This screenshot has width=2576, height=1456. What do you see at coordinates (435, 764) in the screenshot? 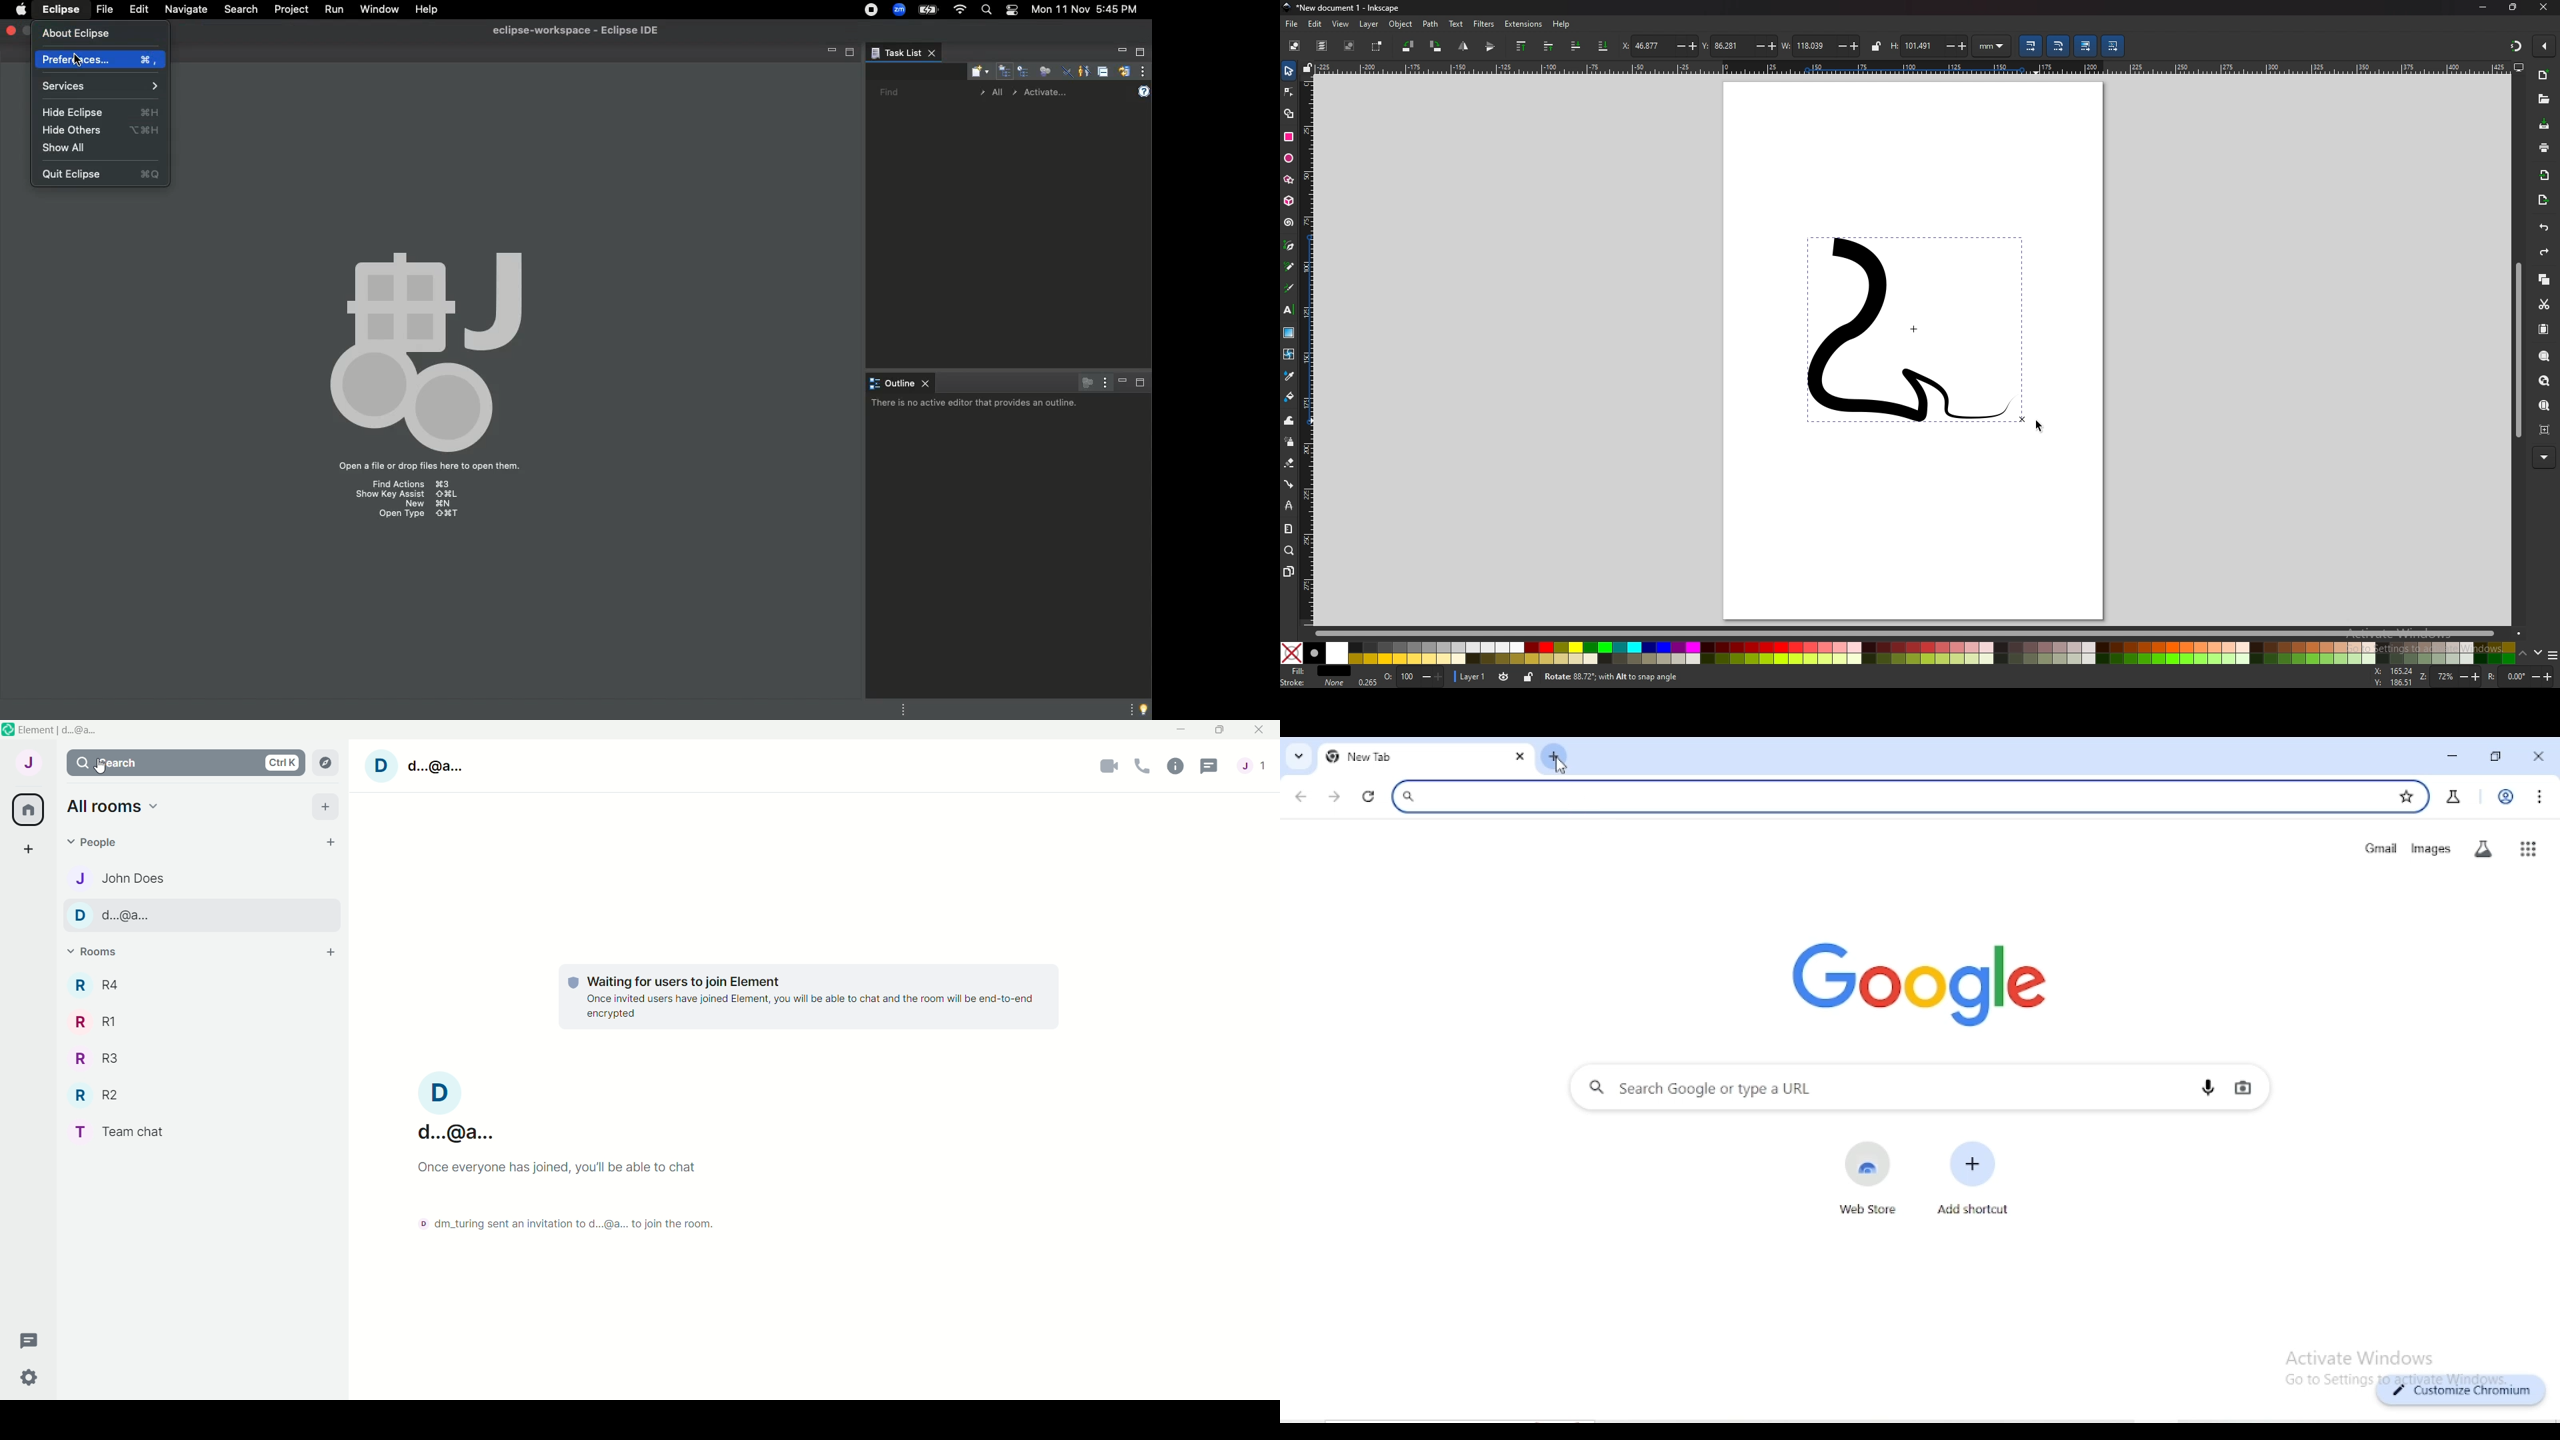
I see `d..@a..` at bounding box center [435, 764].